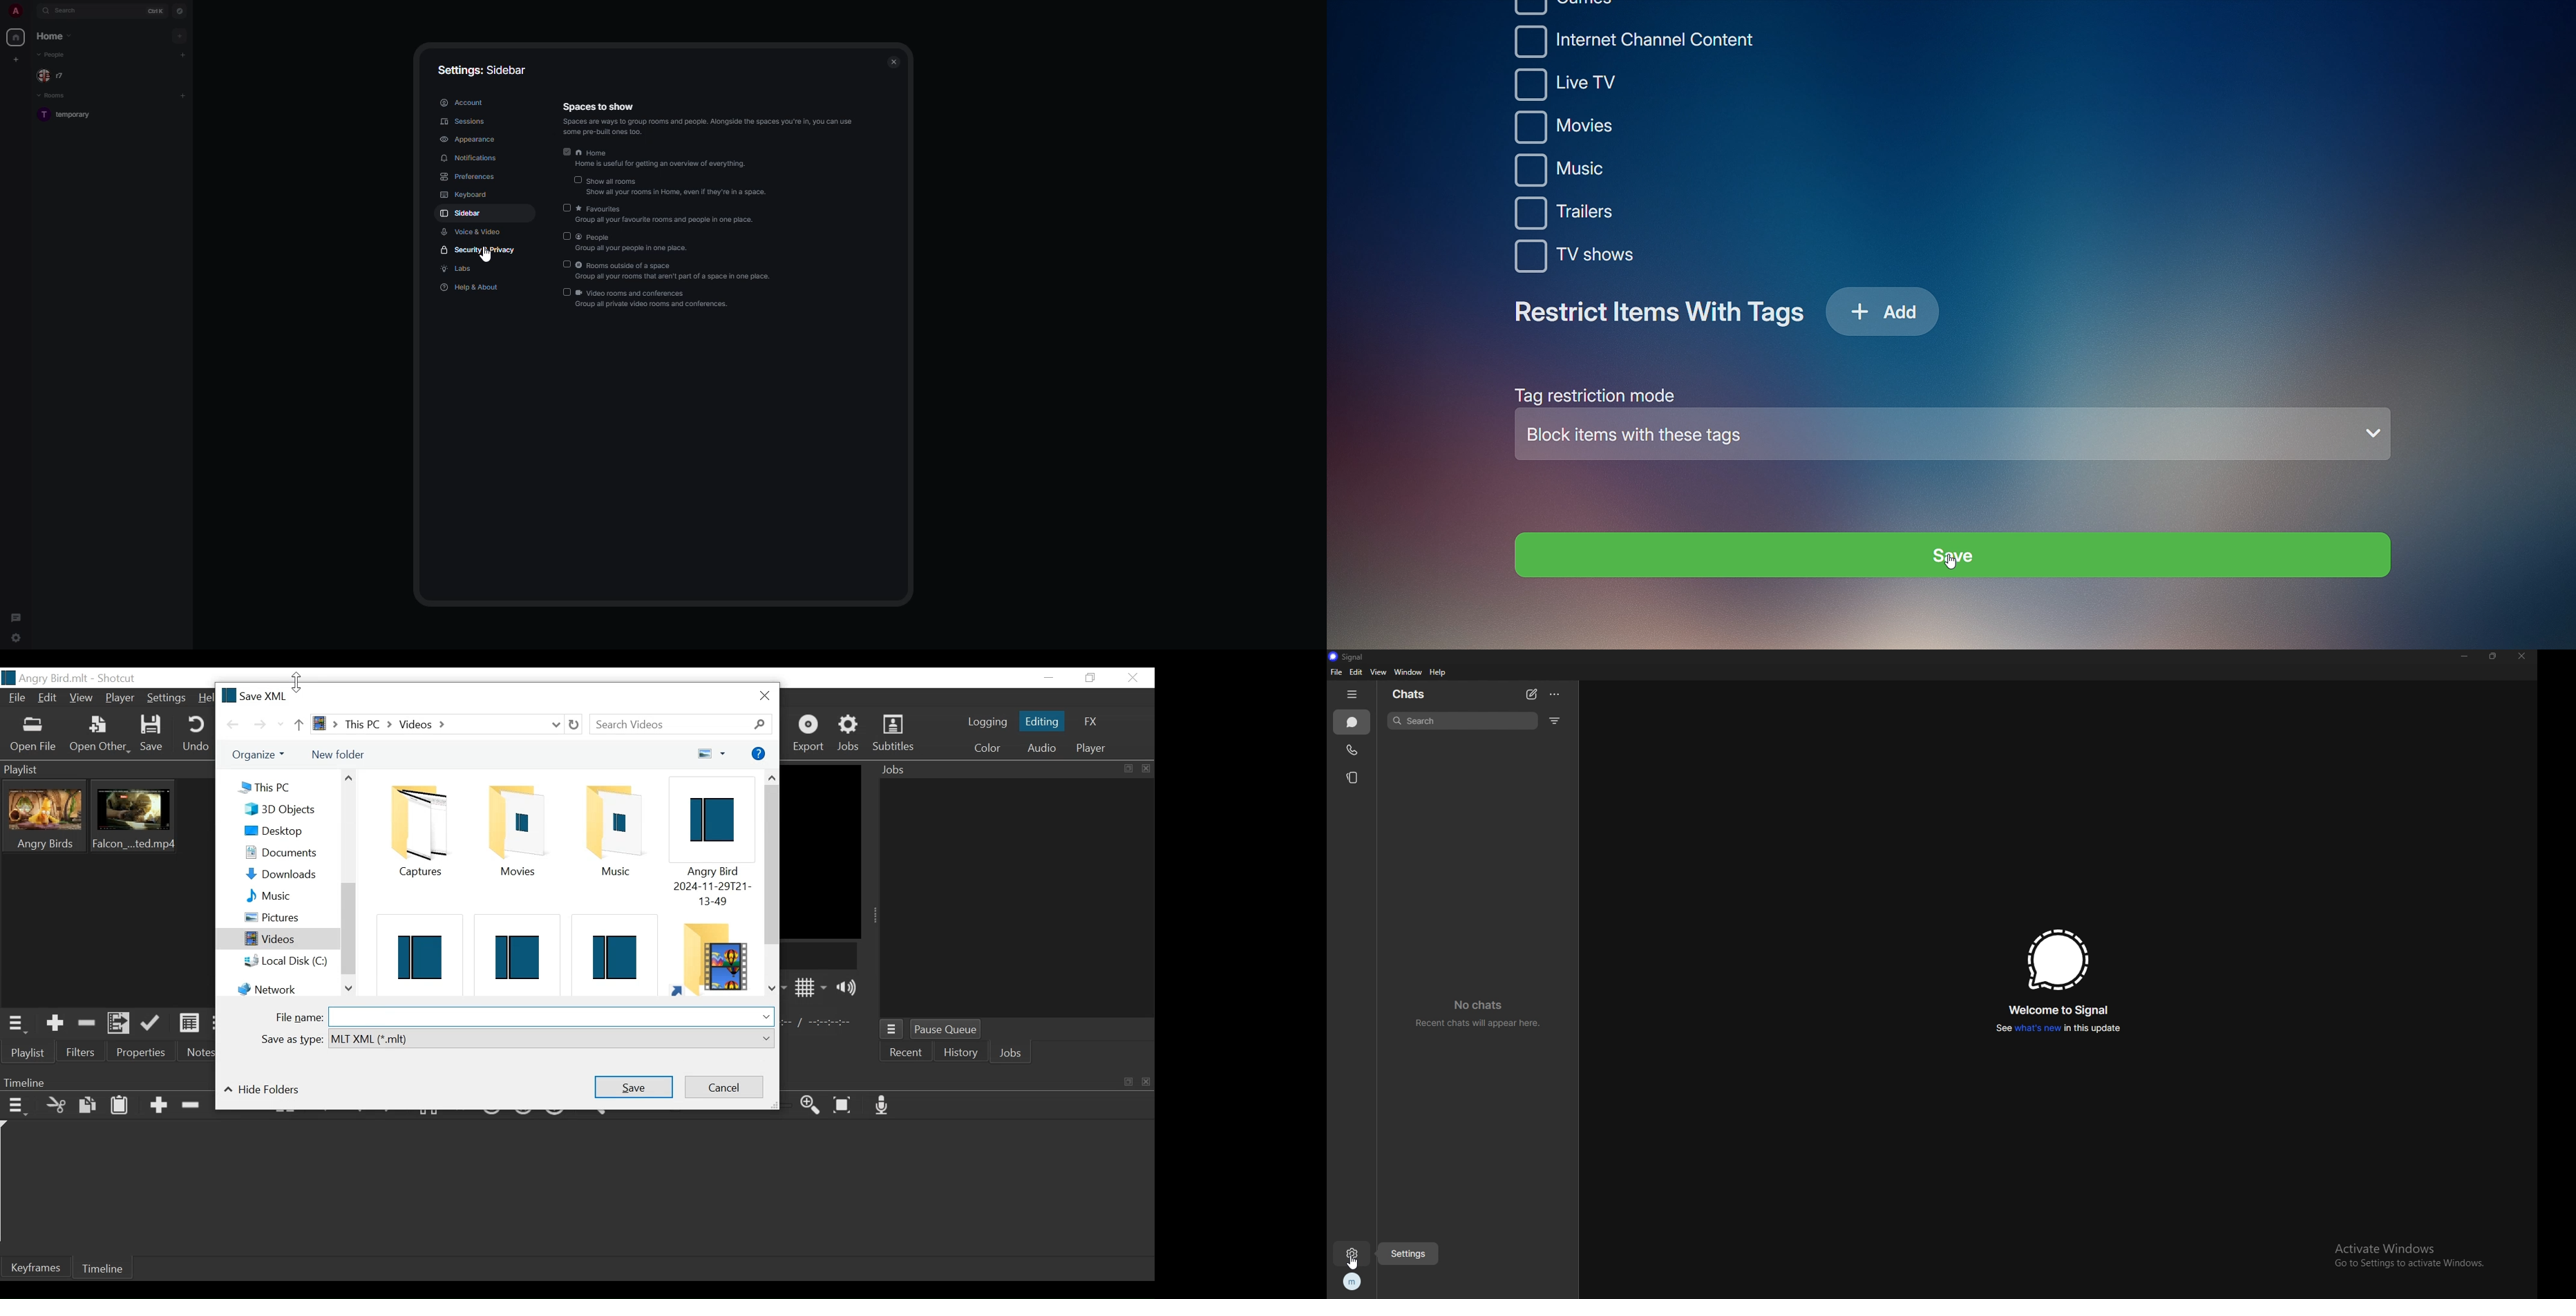  Describe the element at coordinates (810, 734) in the screenshot. I see `Export` at that location.